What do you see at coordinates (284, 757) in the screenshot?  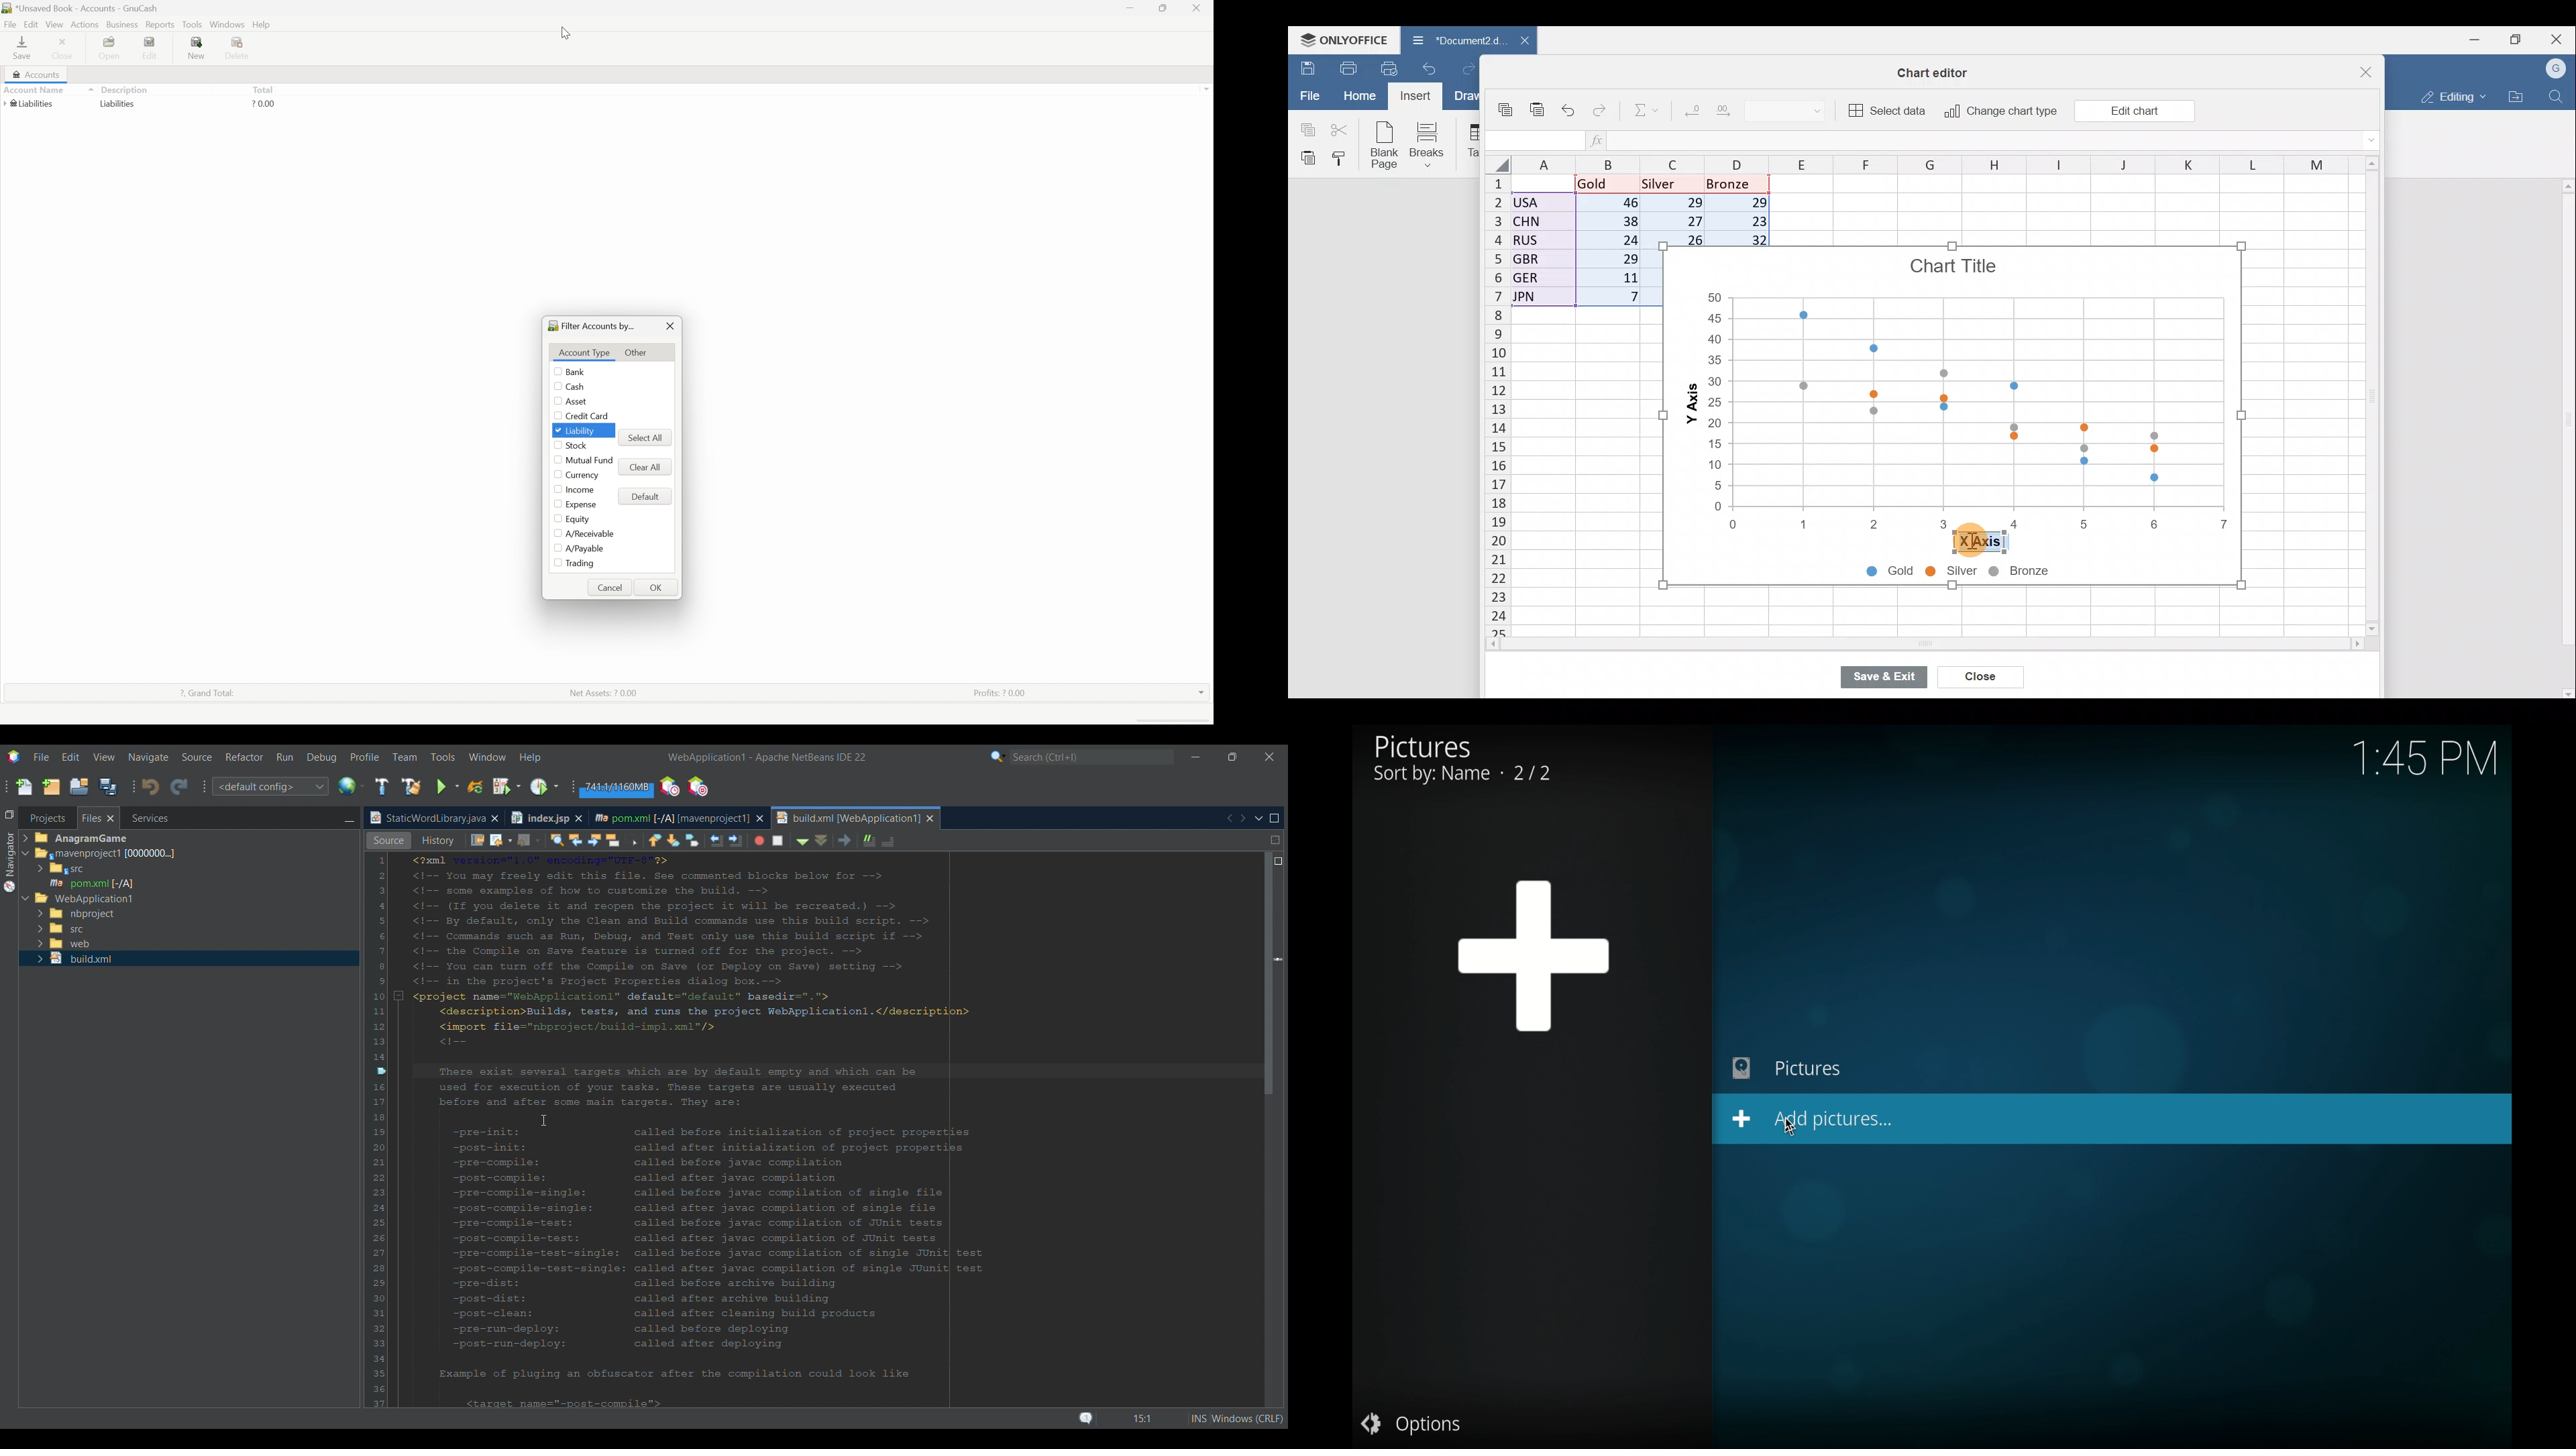 I see `Run menu` at bounding box center [284, 757].